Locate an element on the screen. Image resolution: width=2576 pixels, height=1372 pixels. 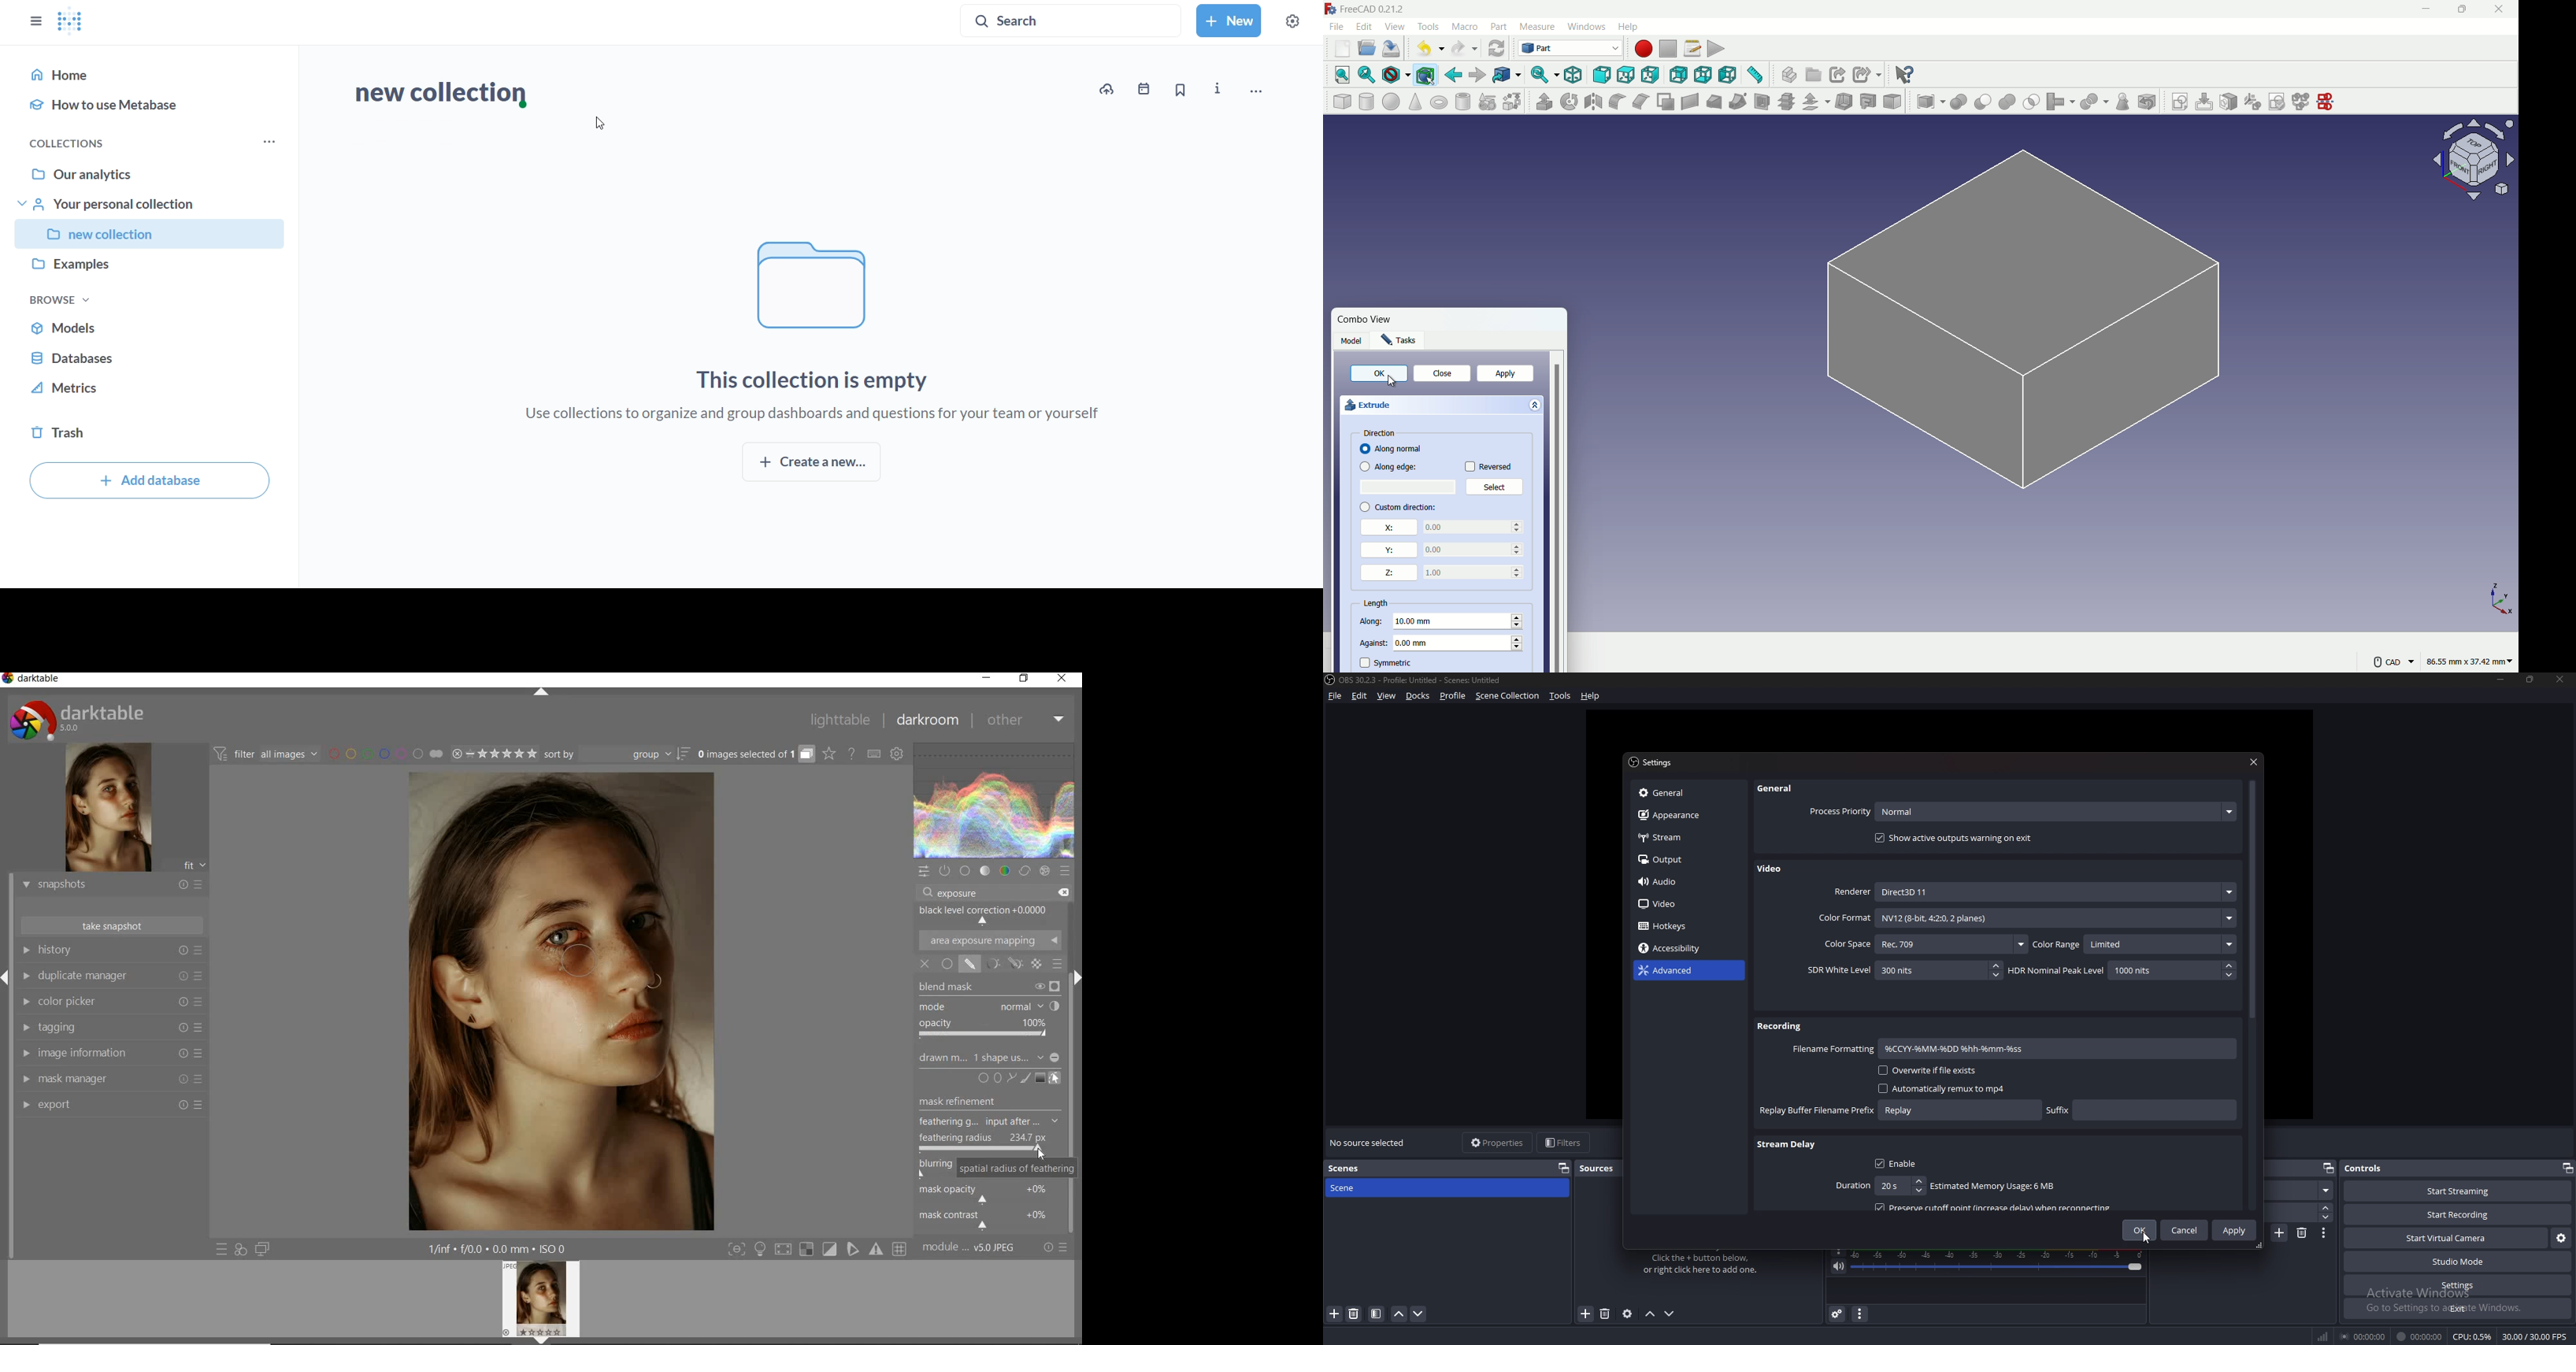
create sketch is located at coordinates (2179, 100).